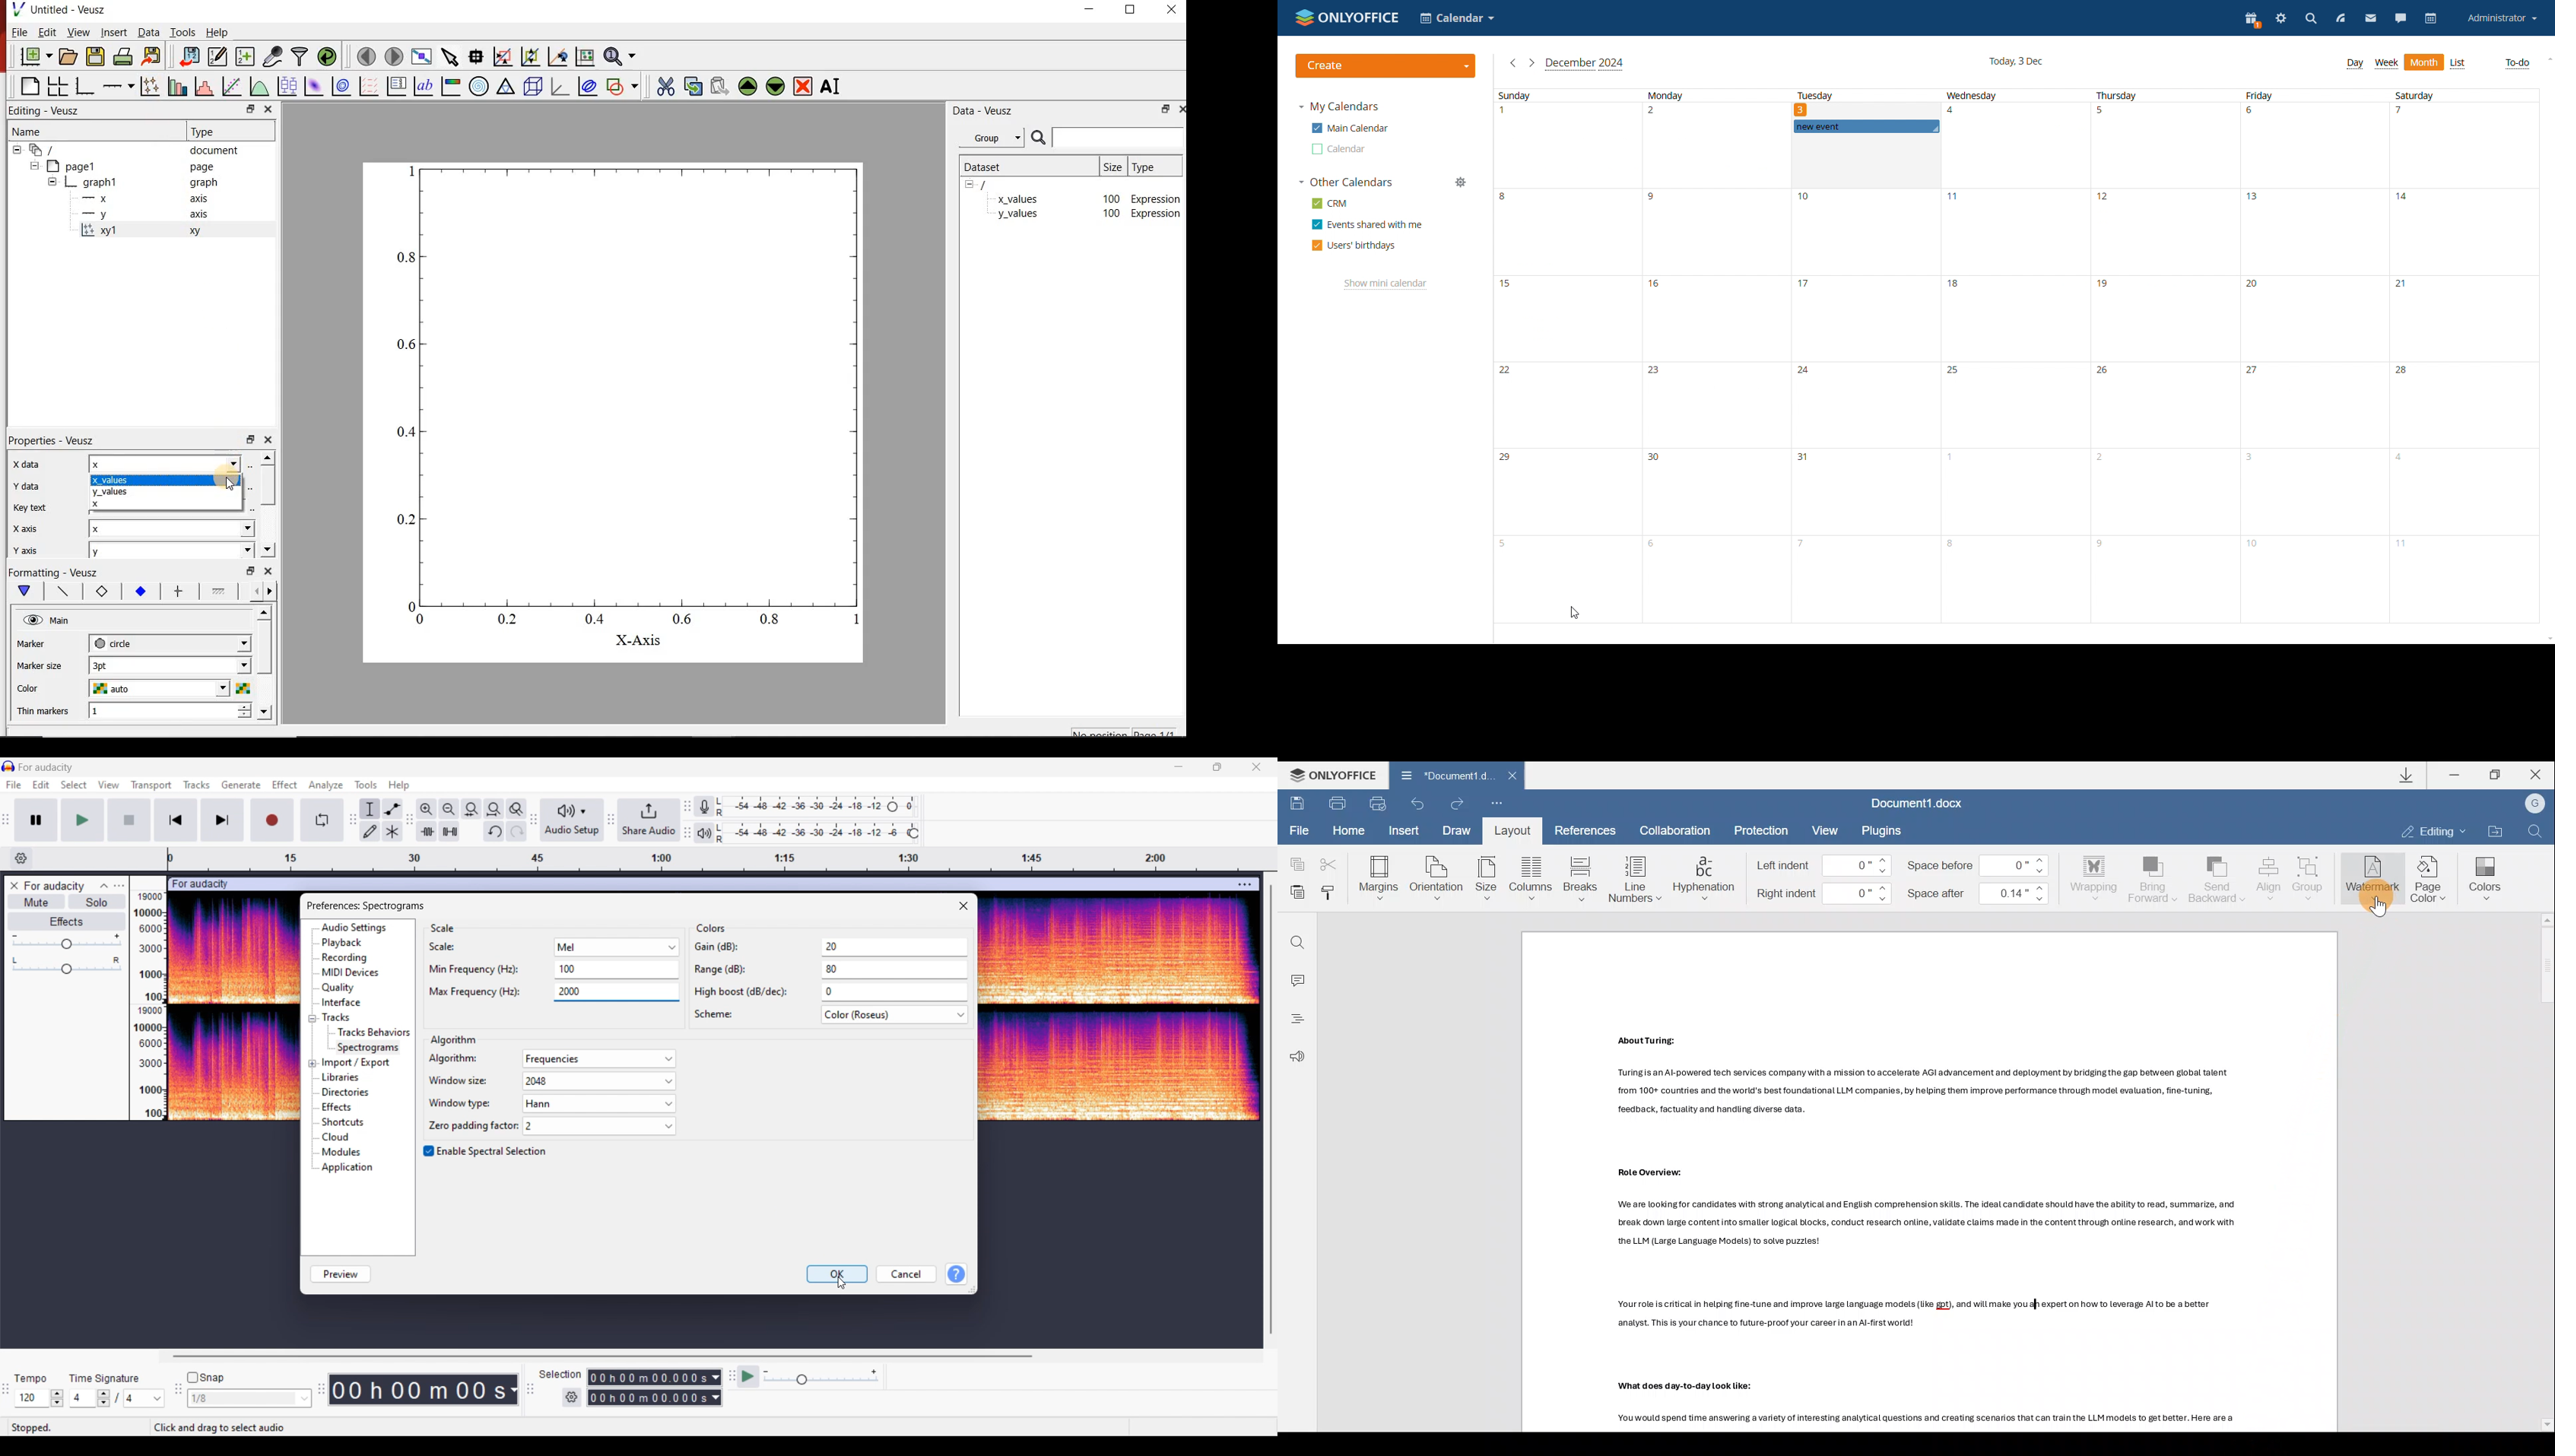 This screenshot has width=2576, height=1456. What do you see at coordinates (347, 943) in the screenshot?
I see `playback` at bounding box center [347, 943].